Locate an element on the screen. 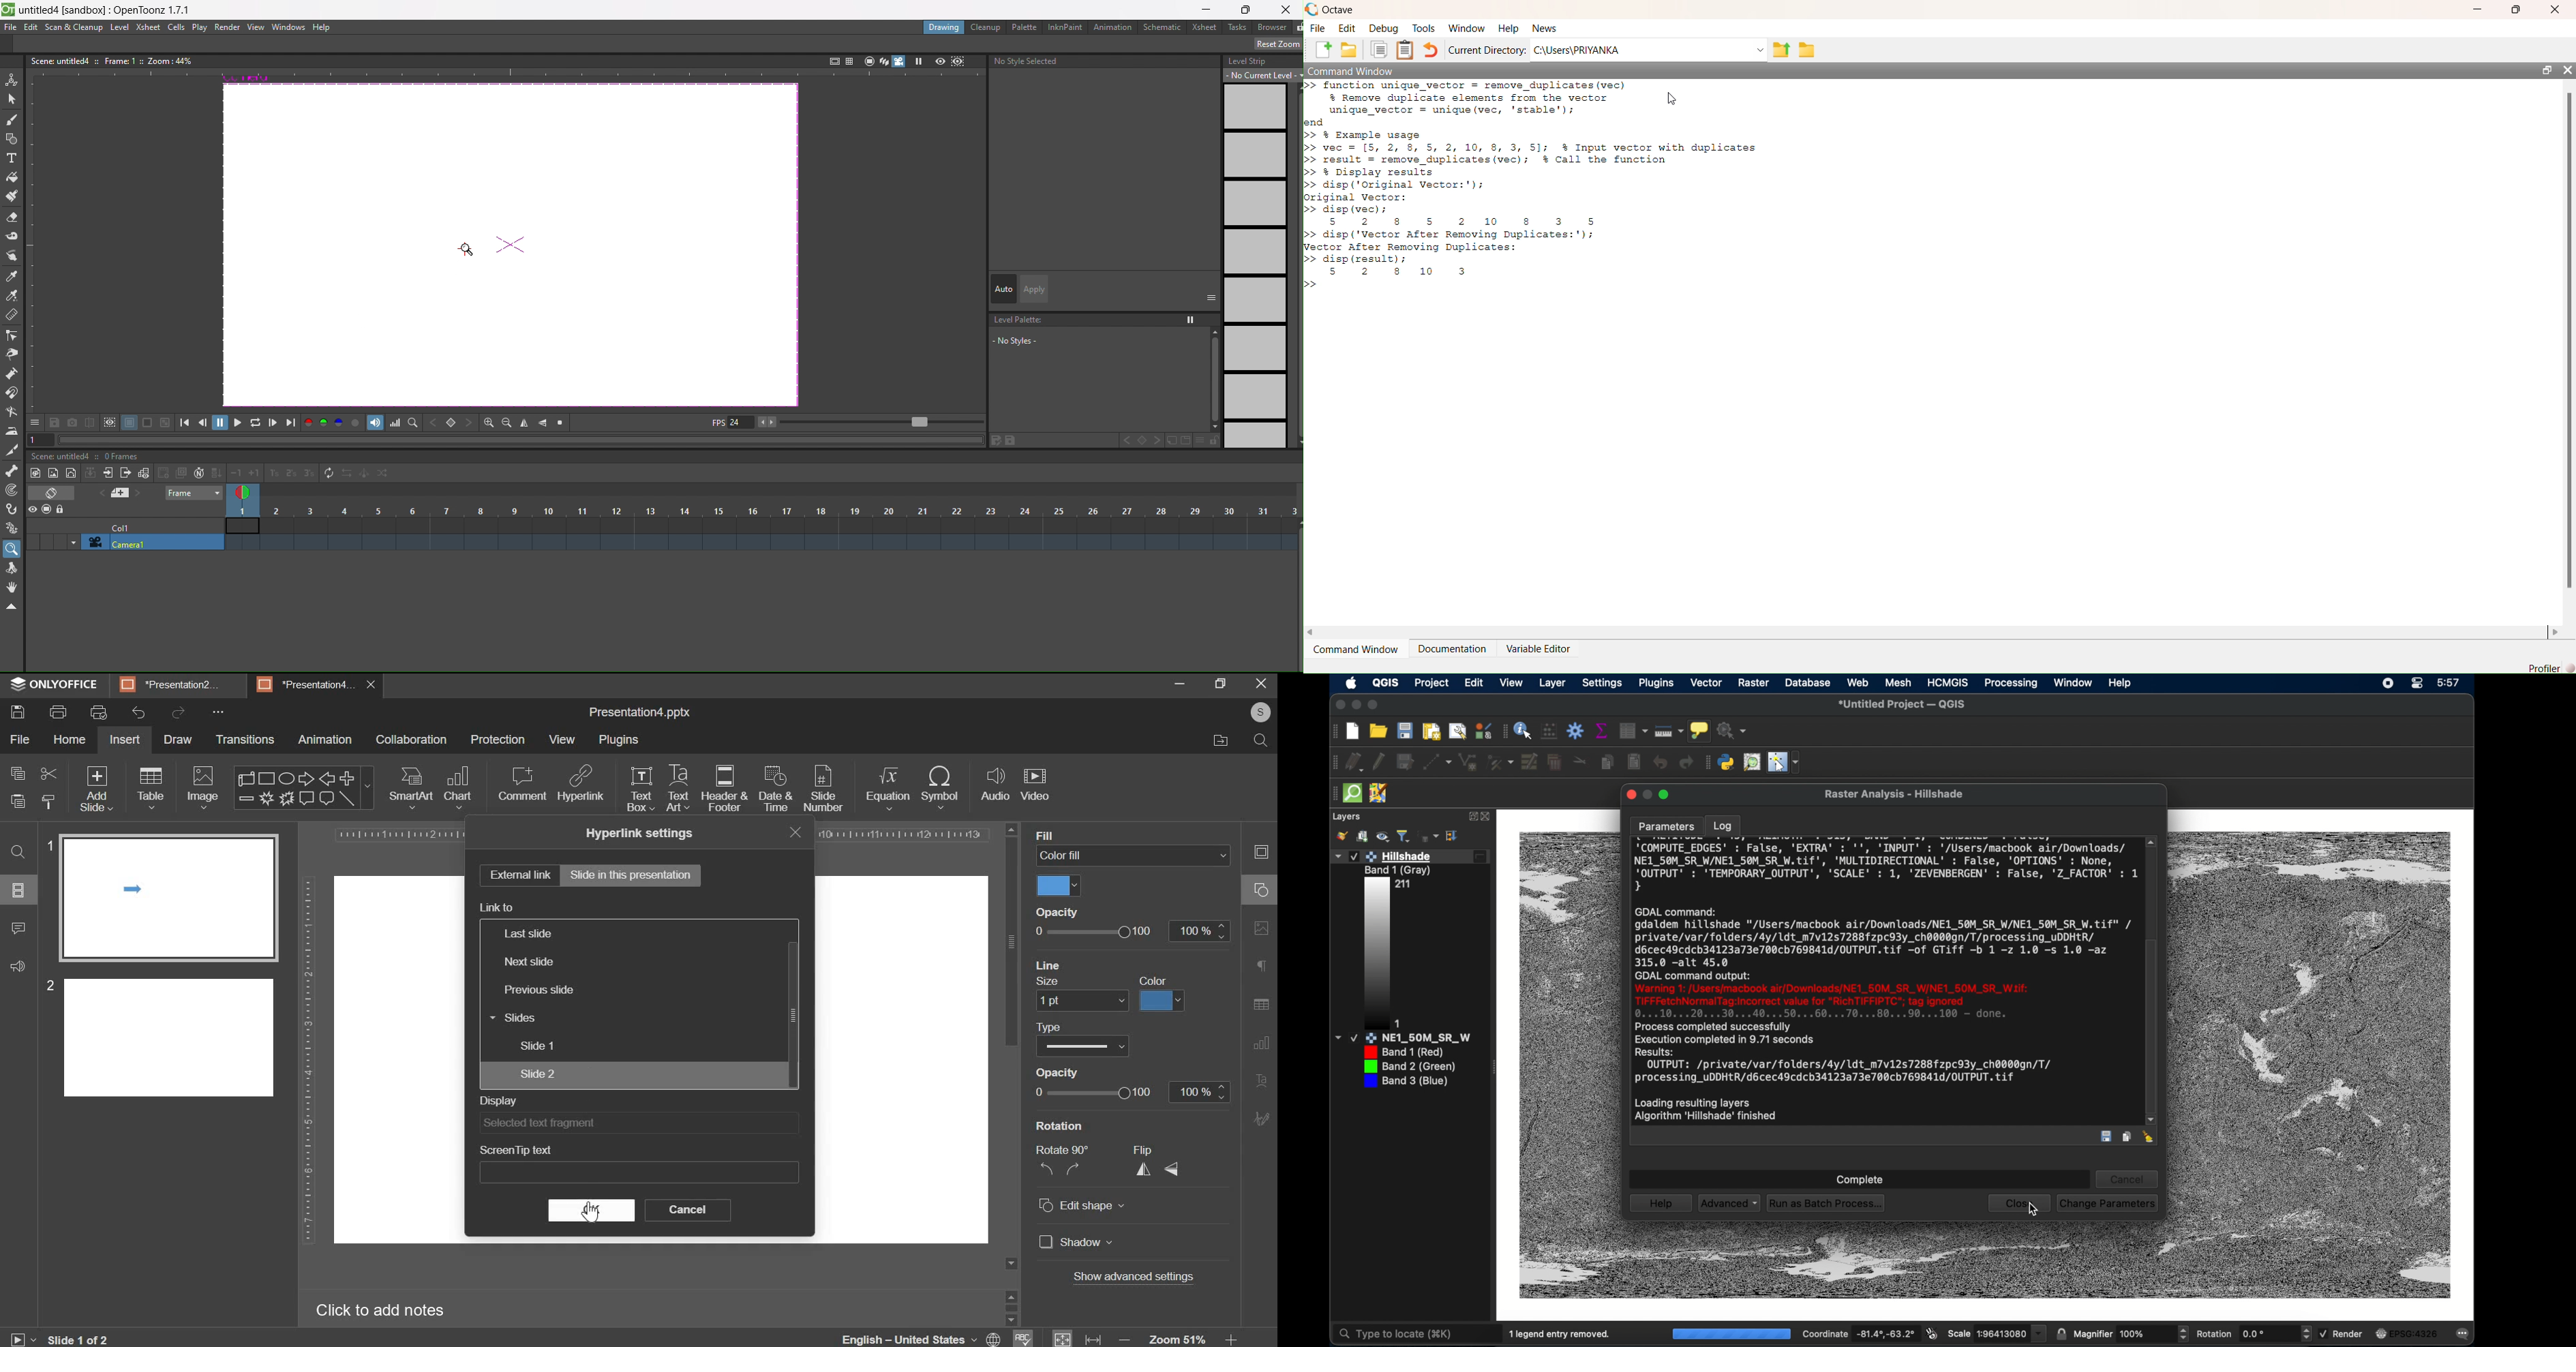 Image resolution: width=2576 pixels, height=1372 pixels. hook tool is located at coordinates (12, 509).